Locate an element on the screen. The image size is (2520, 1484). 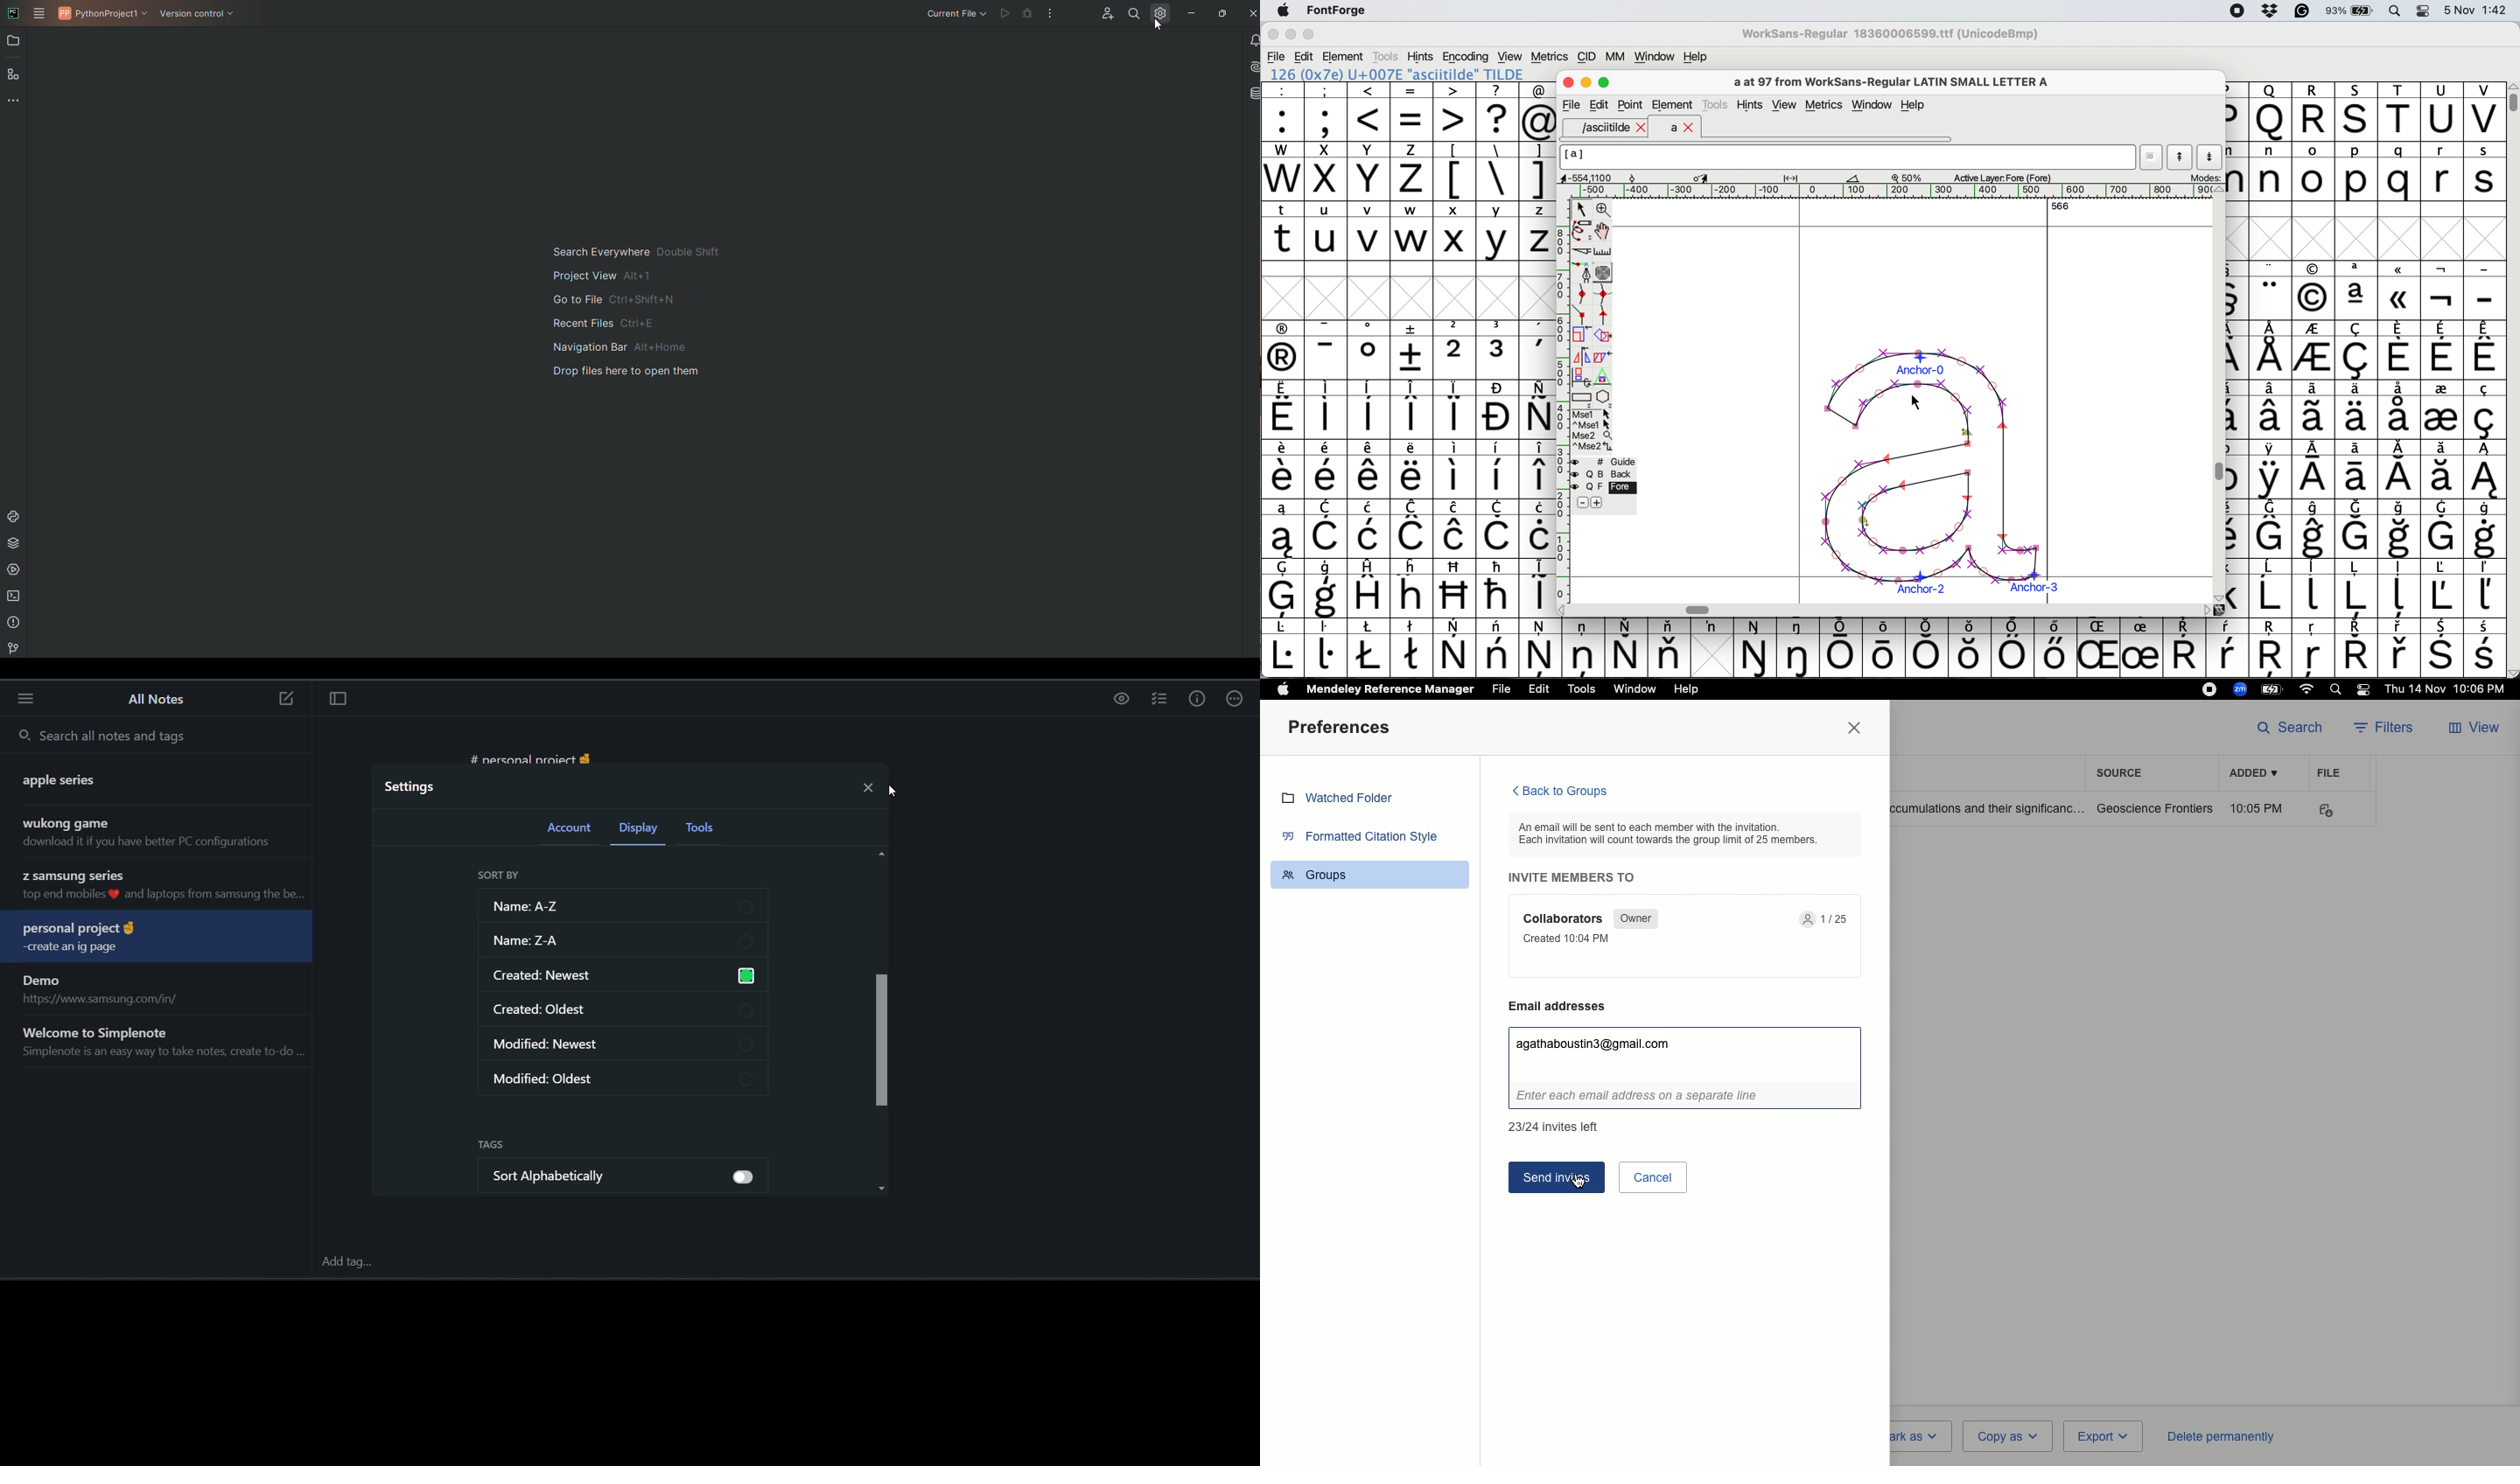
system logo is located at coordinates (1283, 11).